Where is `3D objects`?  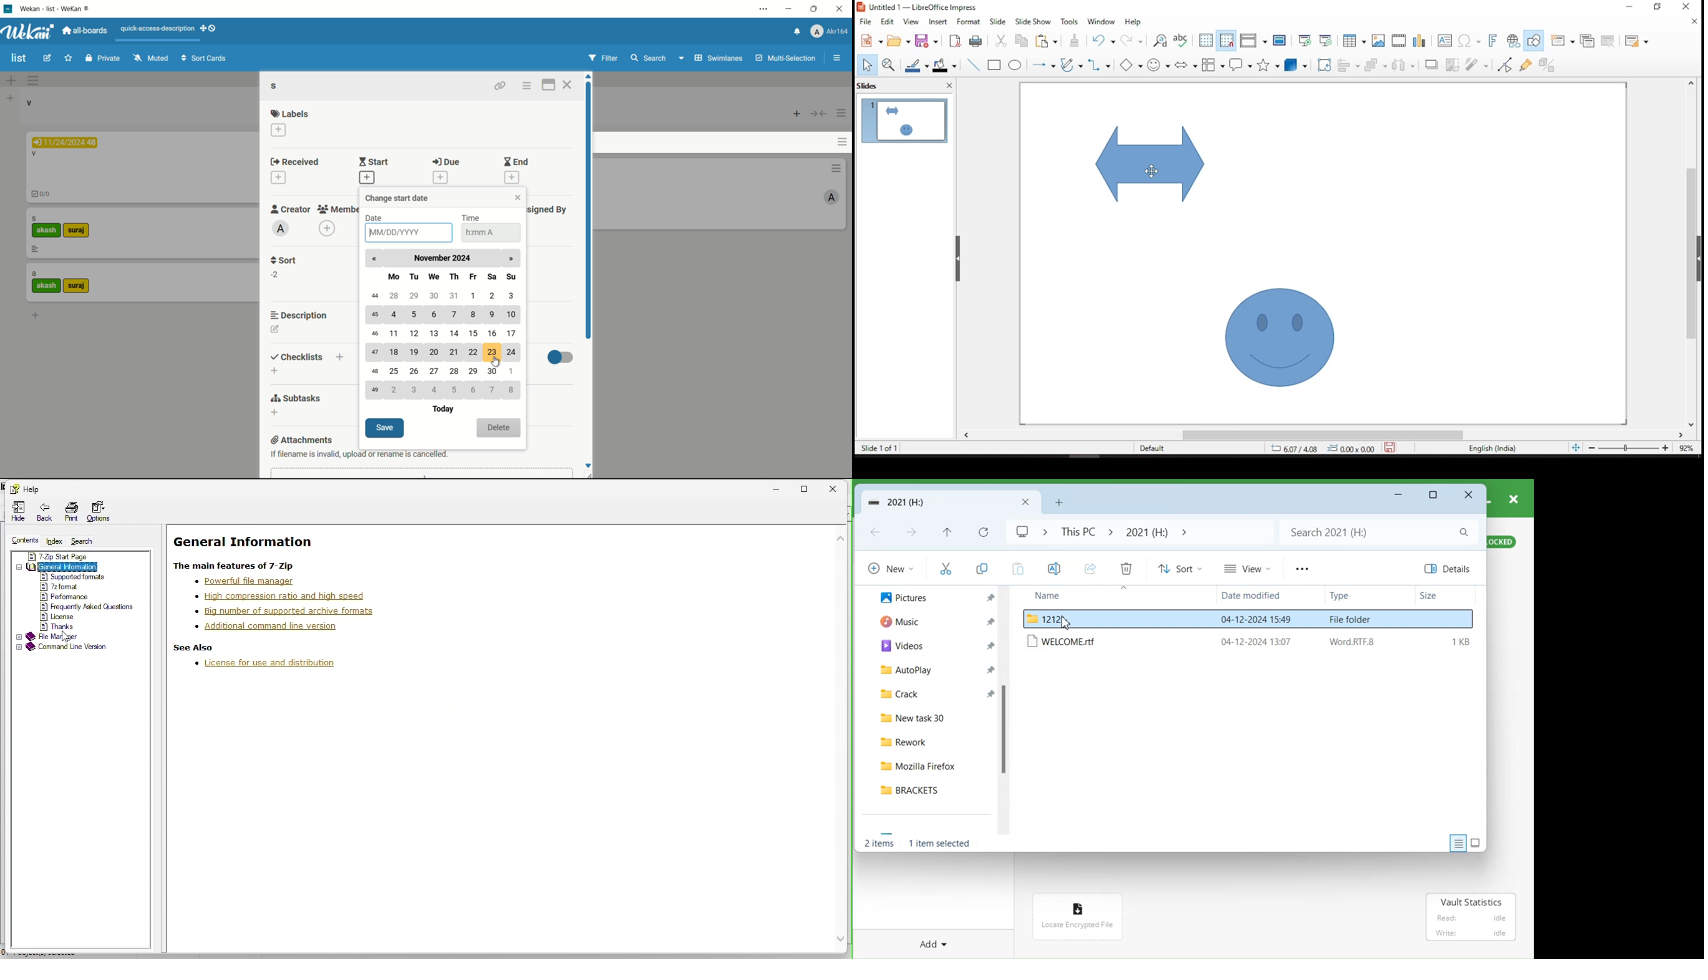 3D objects is located at coordinates (1295, 65).